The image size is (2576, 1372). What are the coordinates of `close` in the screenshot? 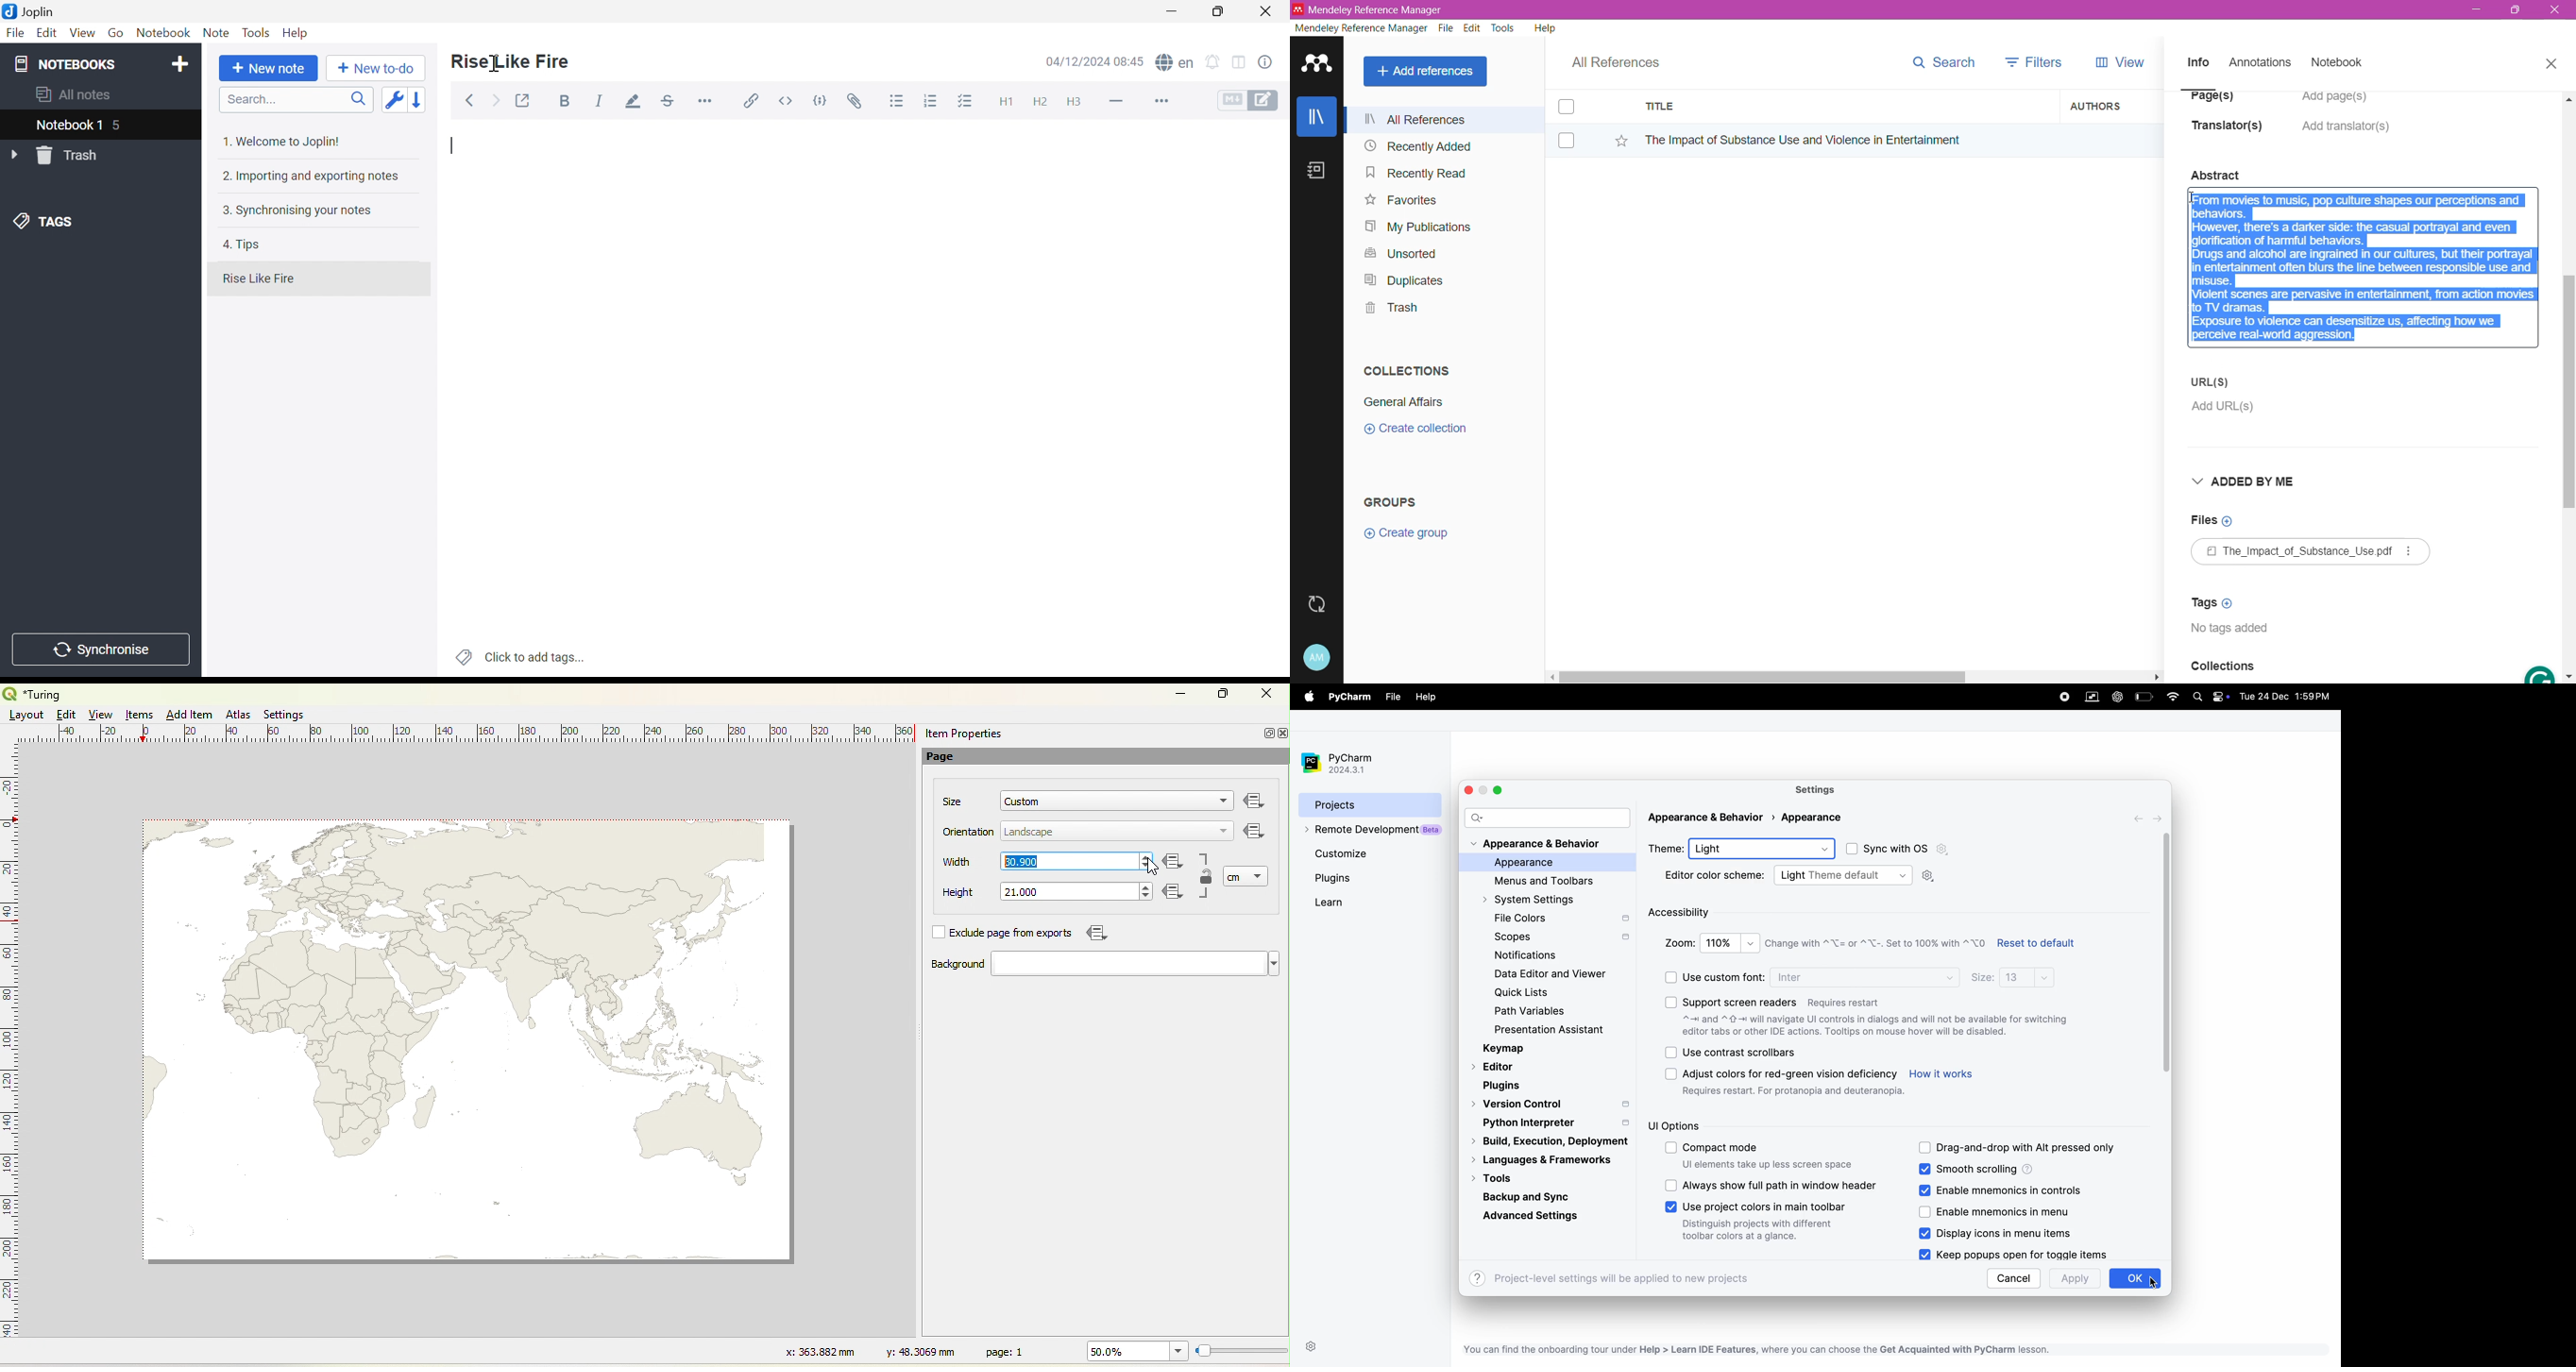 It's located at (1281, 734).